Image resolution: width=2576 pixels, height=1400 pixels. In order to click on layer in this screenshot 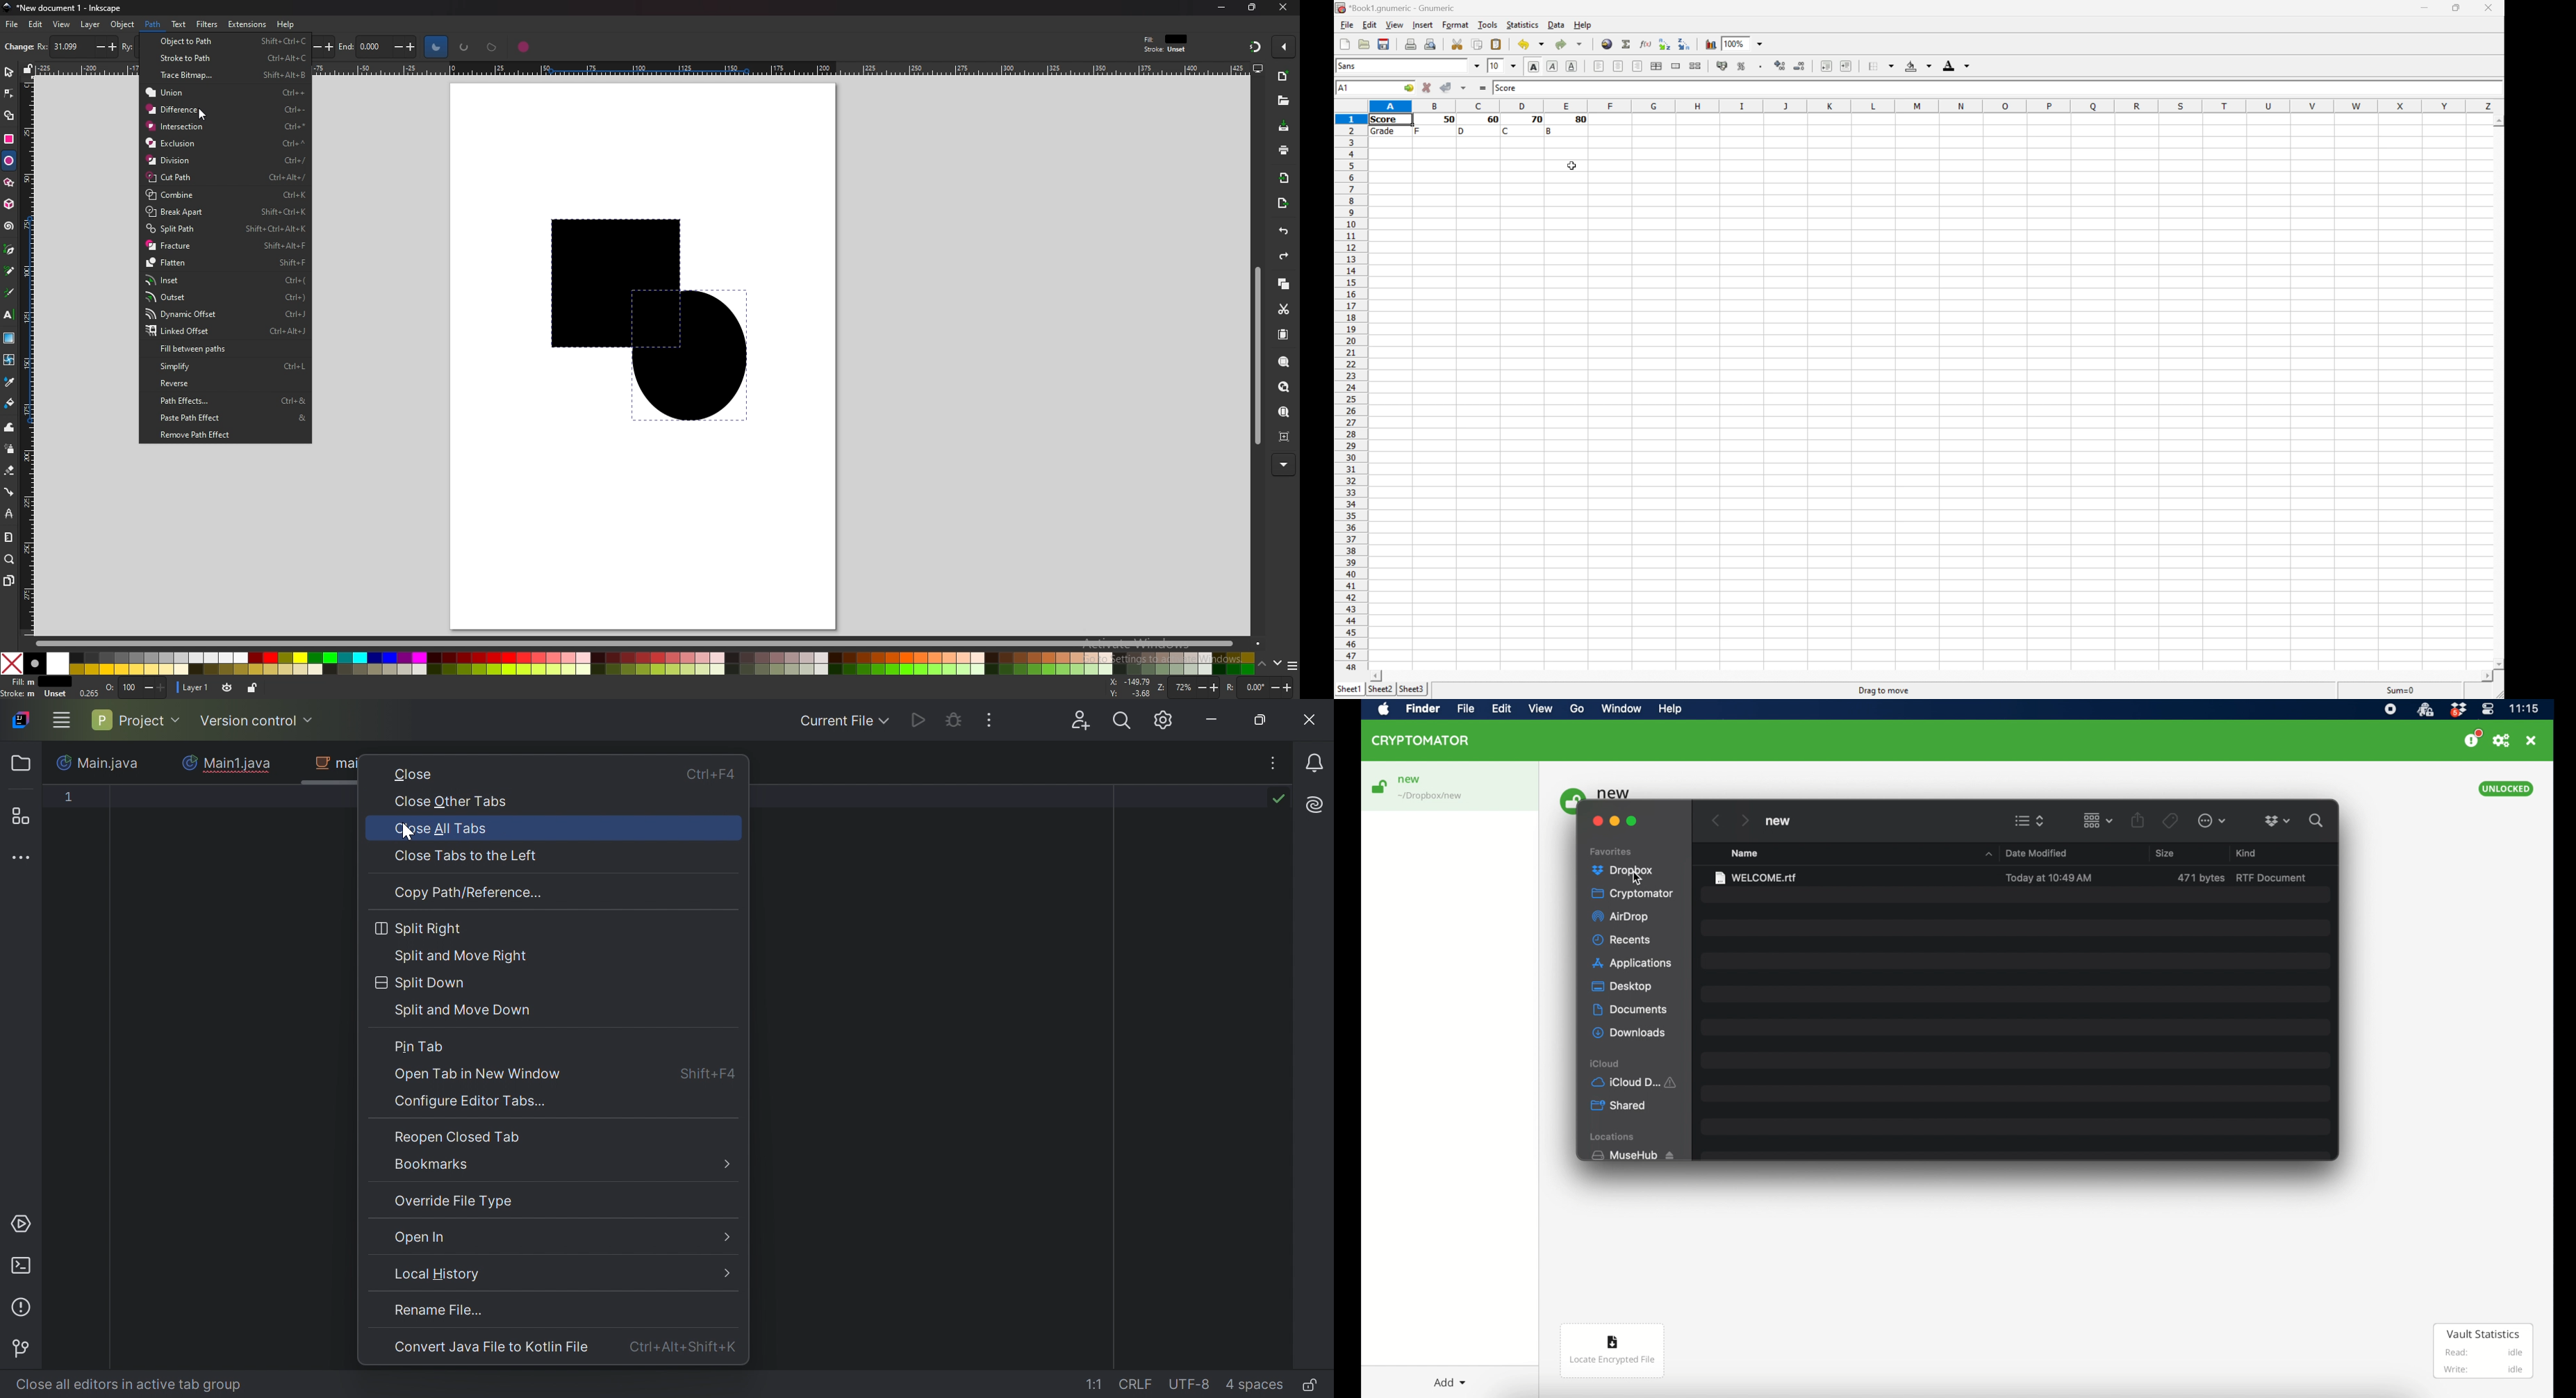, I will do `click(194, 687)`.